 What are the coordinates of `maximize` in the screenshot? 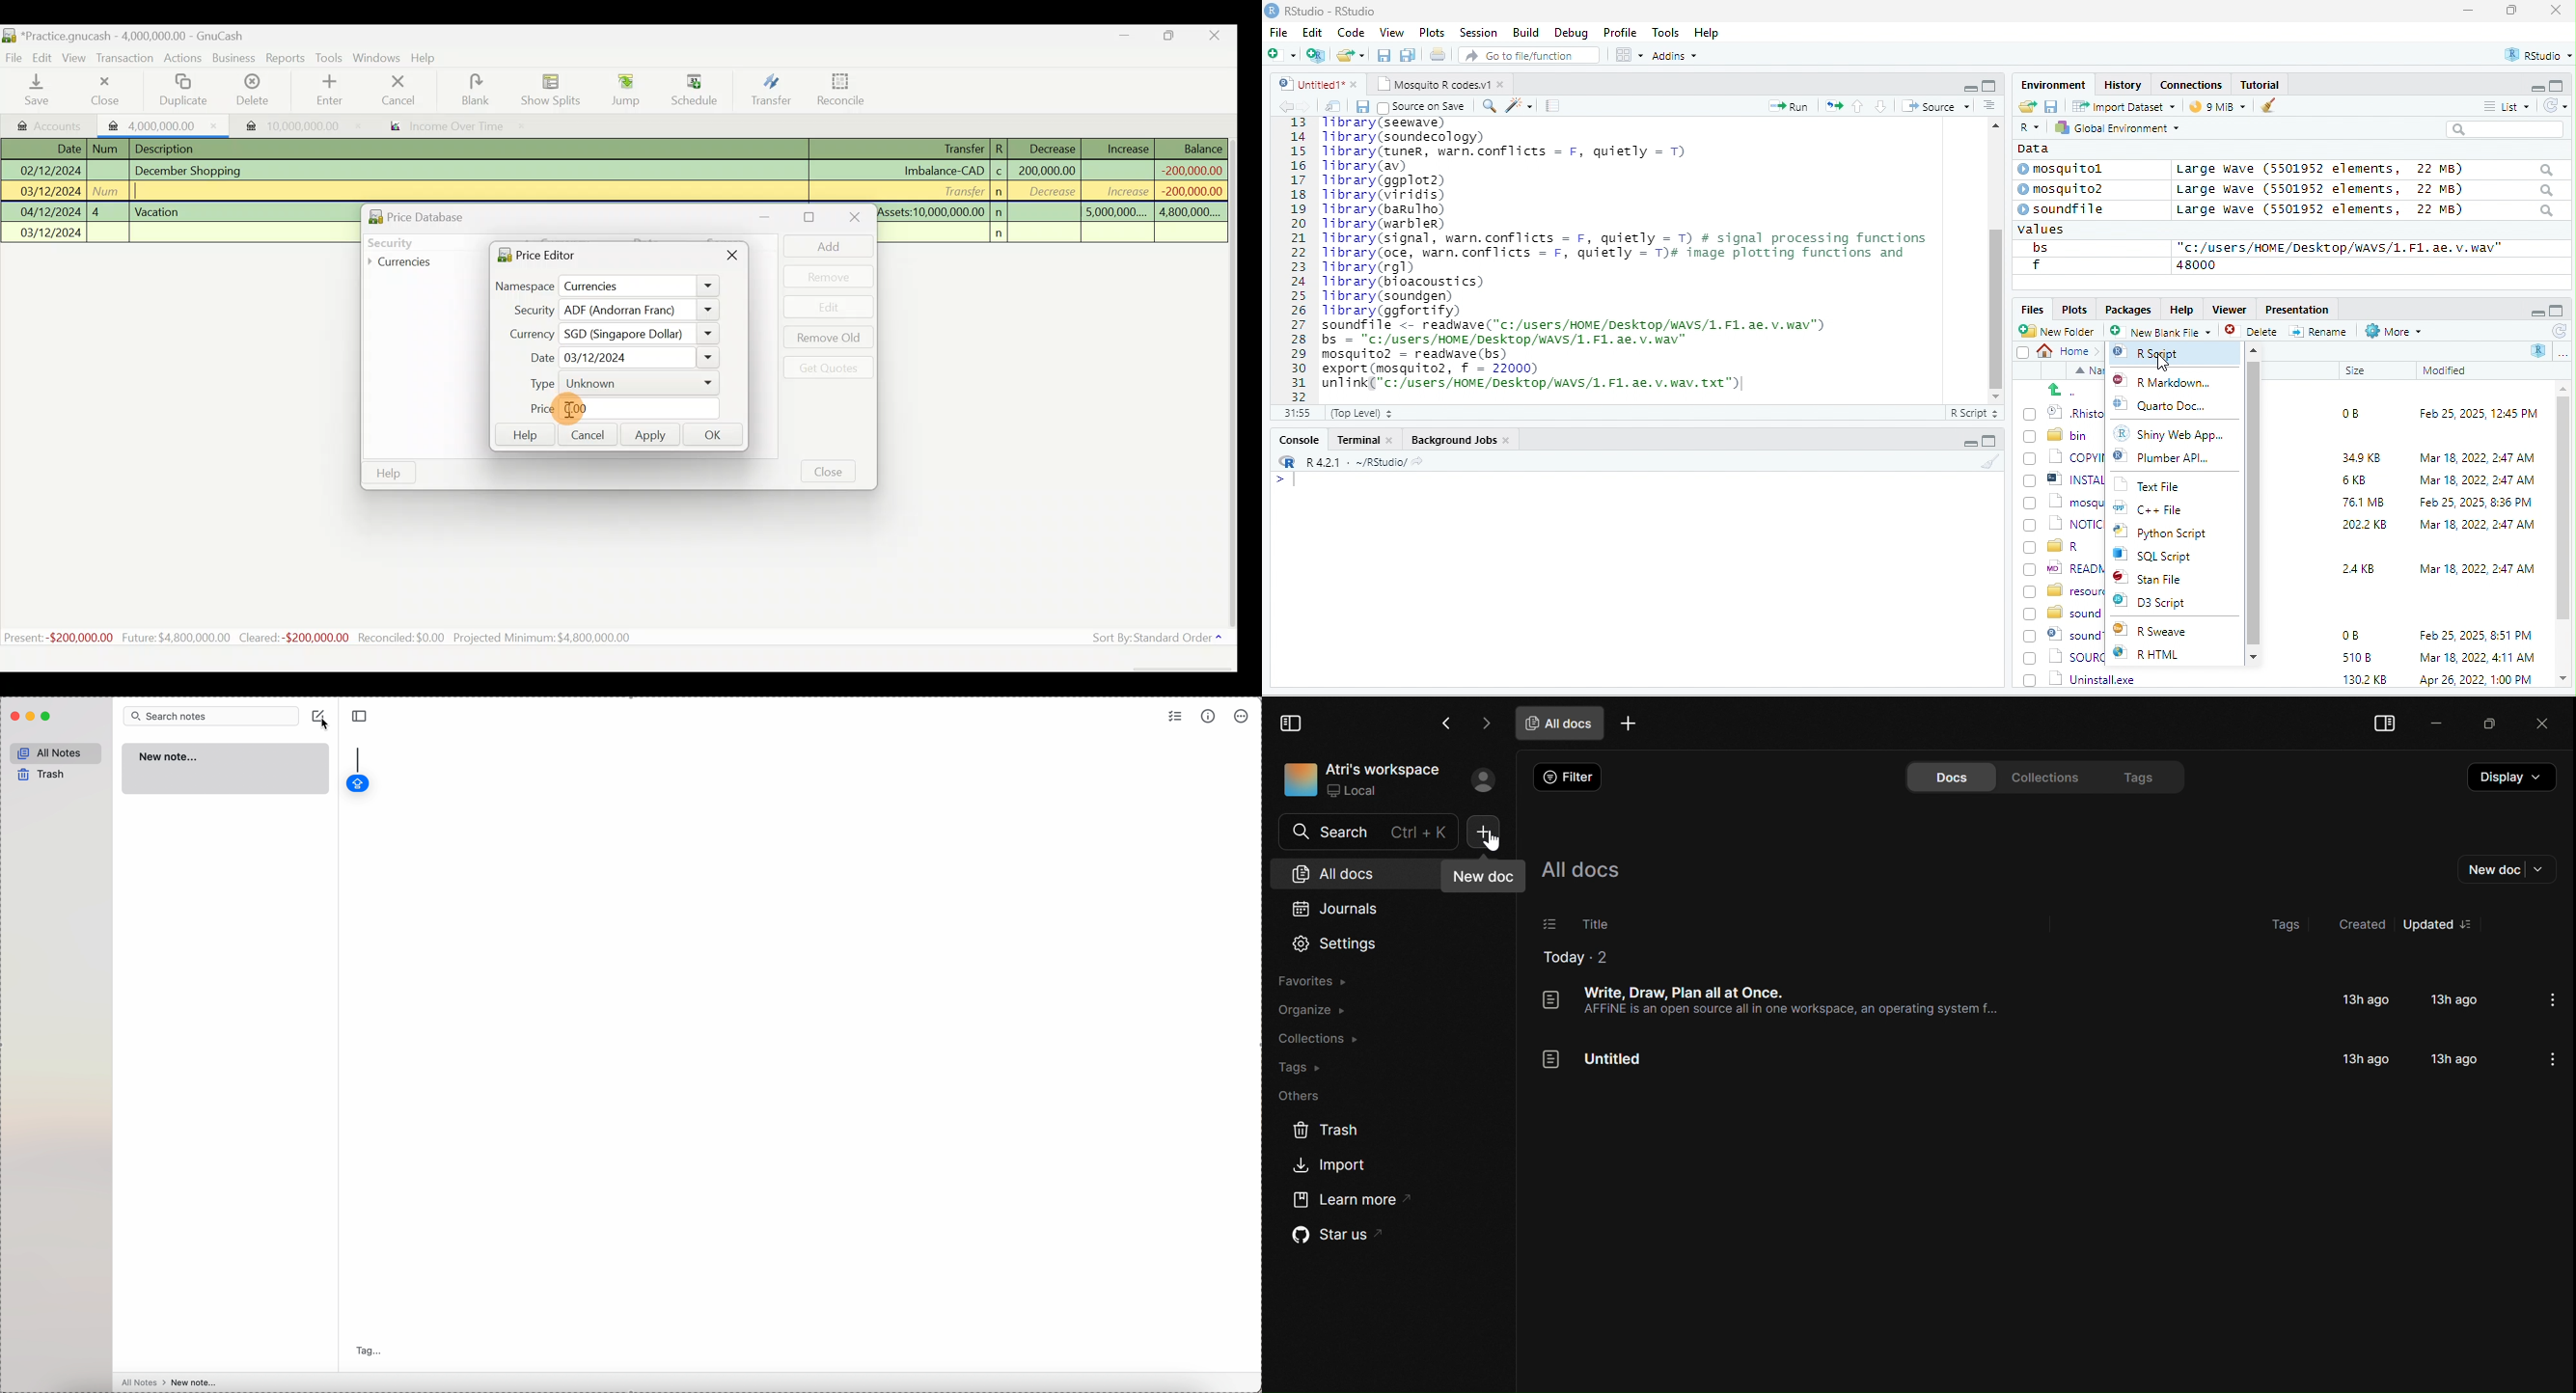 It's located at (2559, 85).